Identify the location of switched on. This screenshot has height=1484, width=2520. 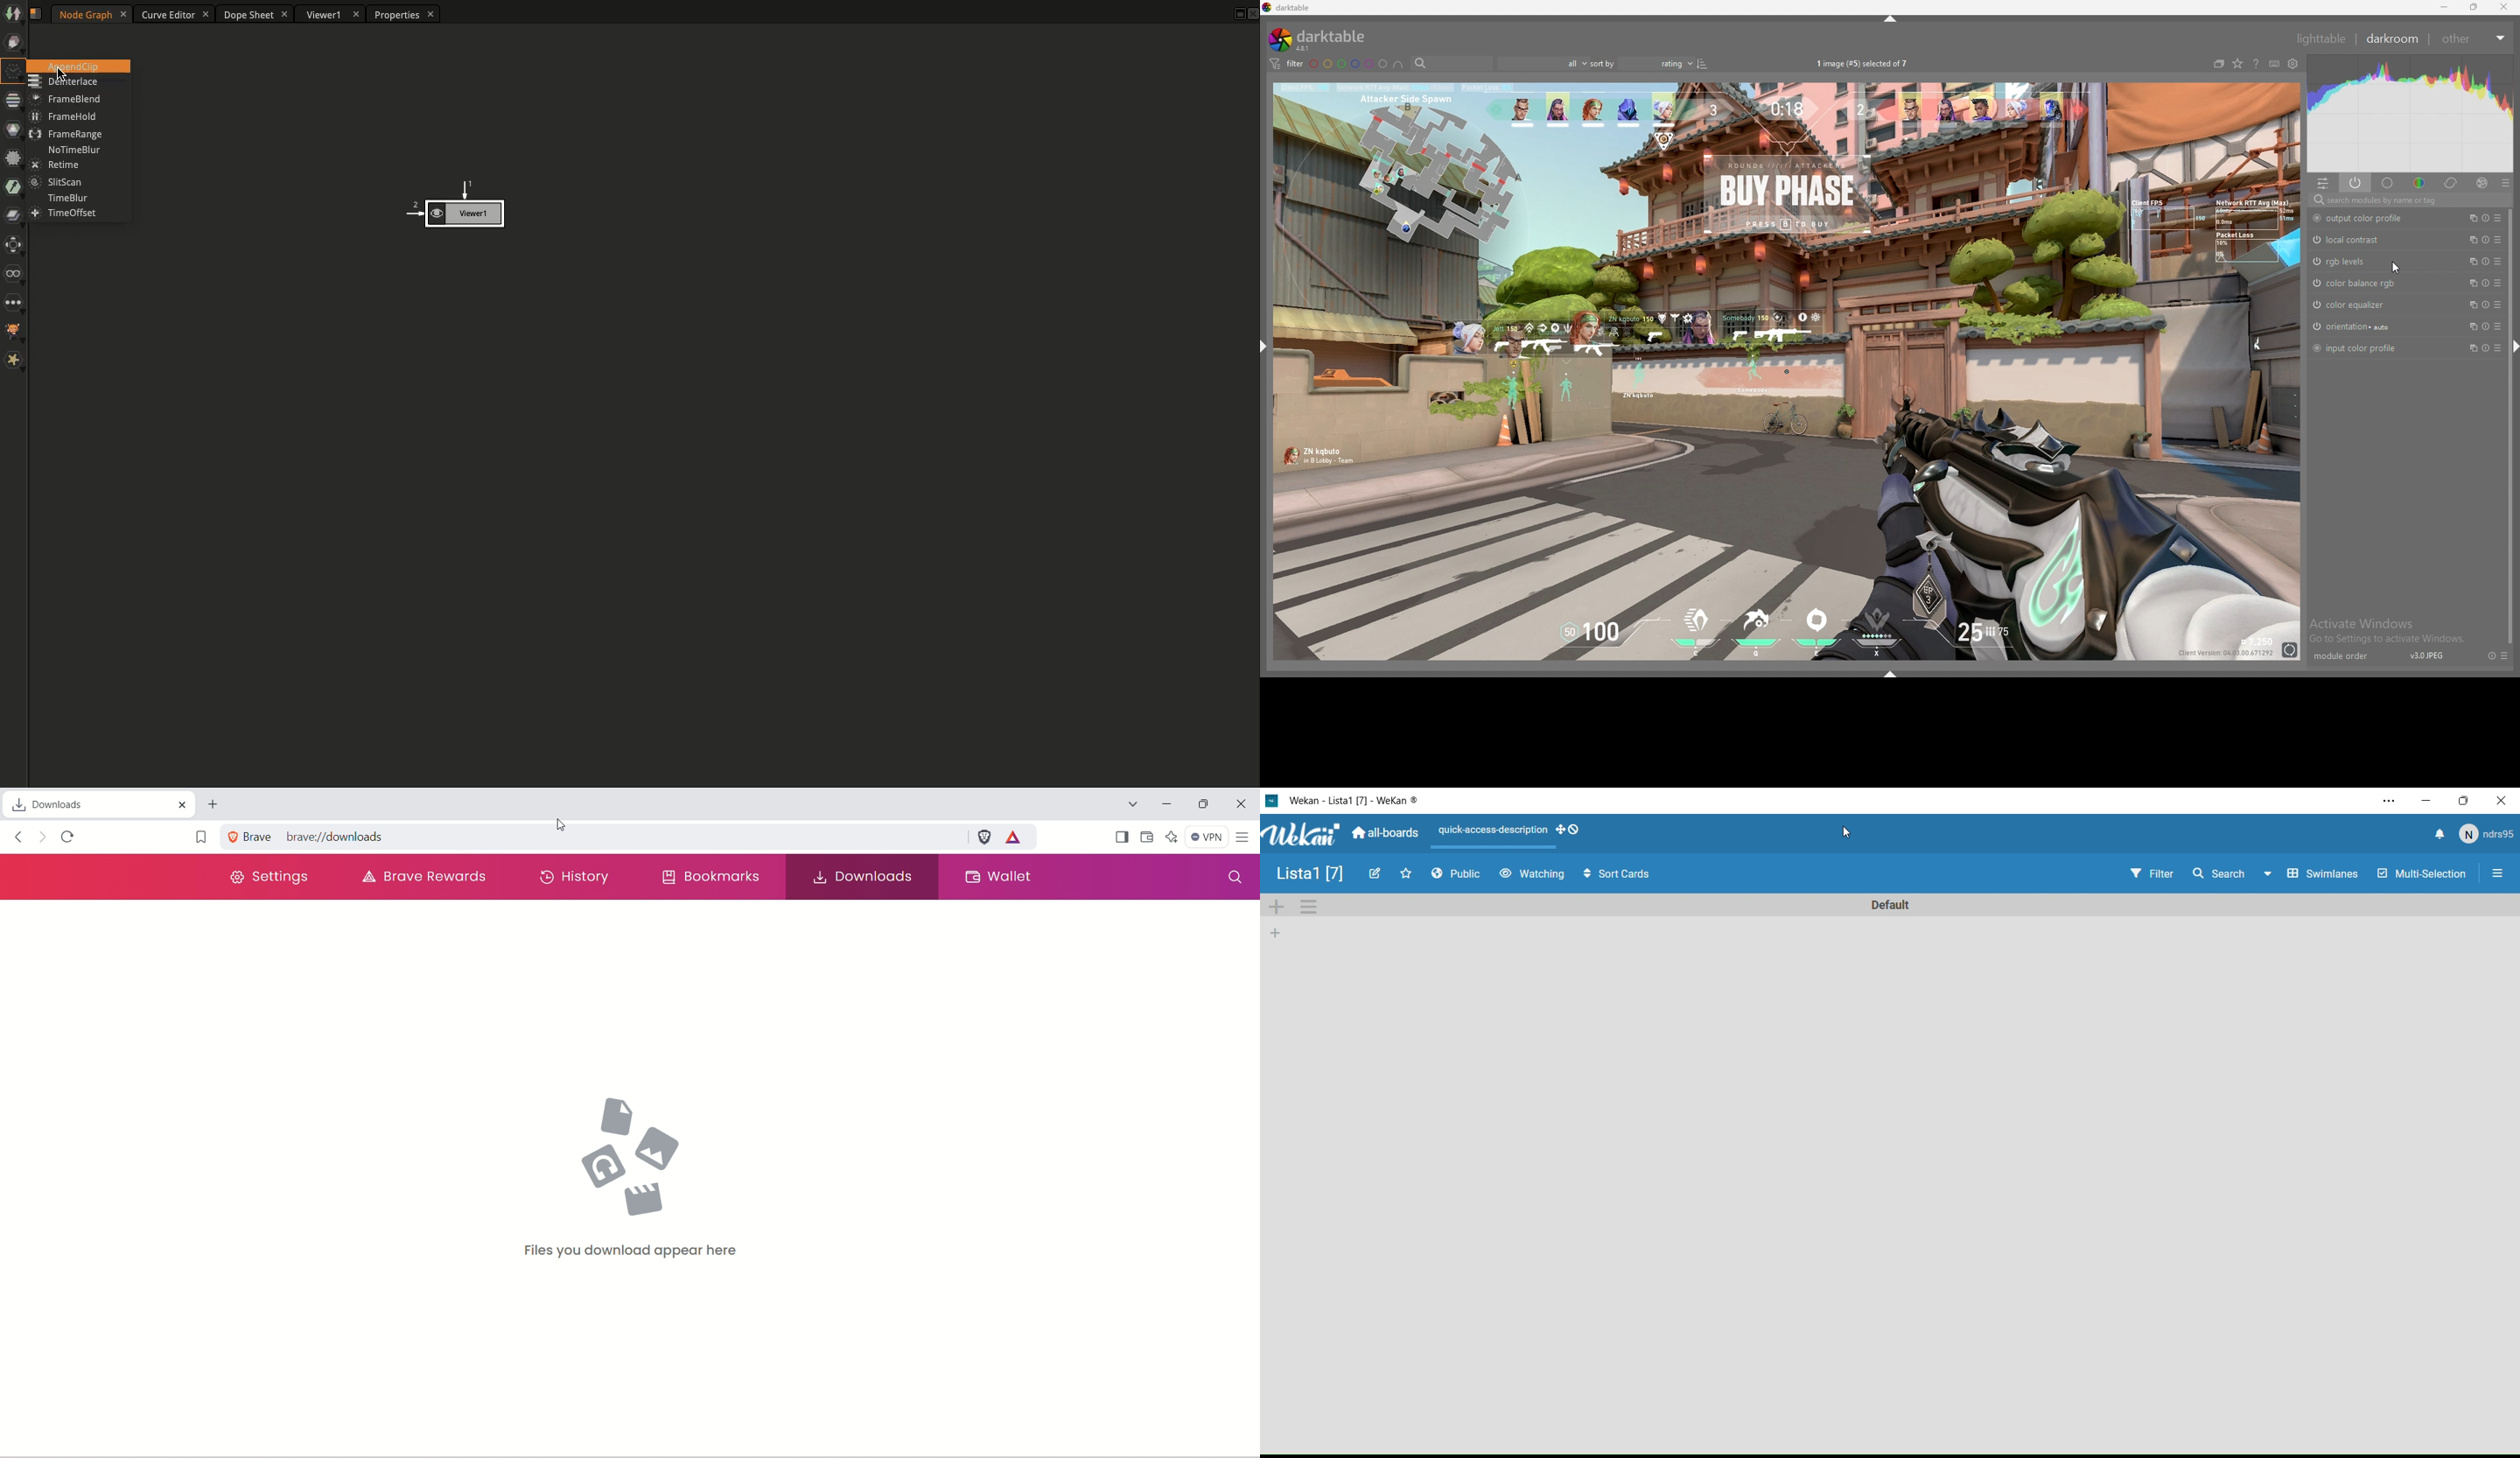
(2315, 282).